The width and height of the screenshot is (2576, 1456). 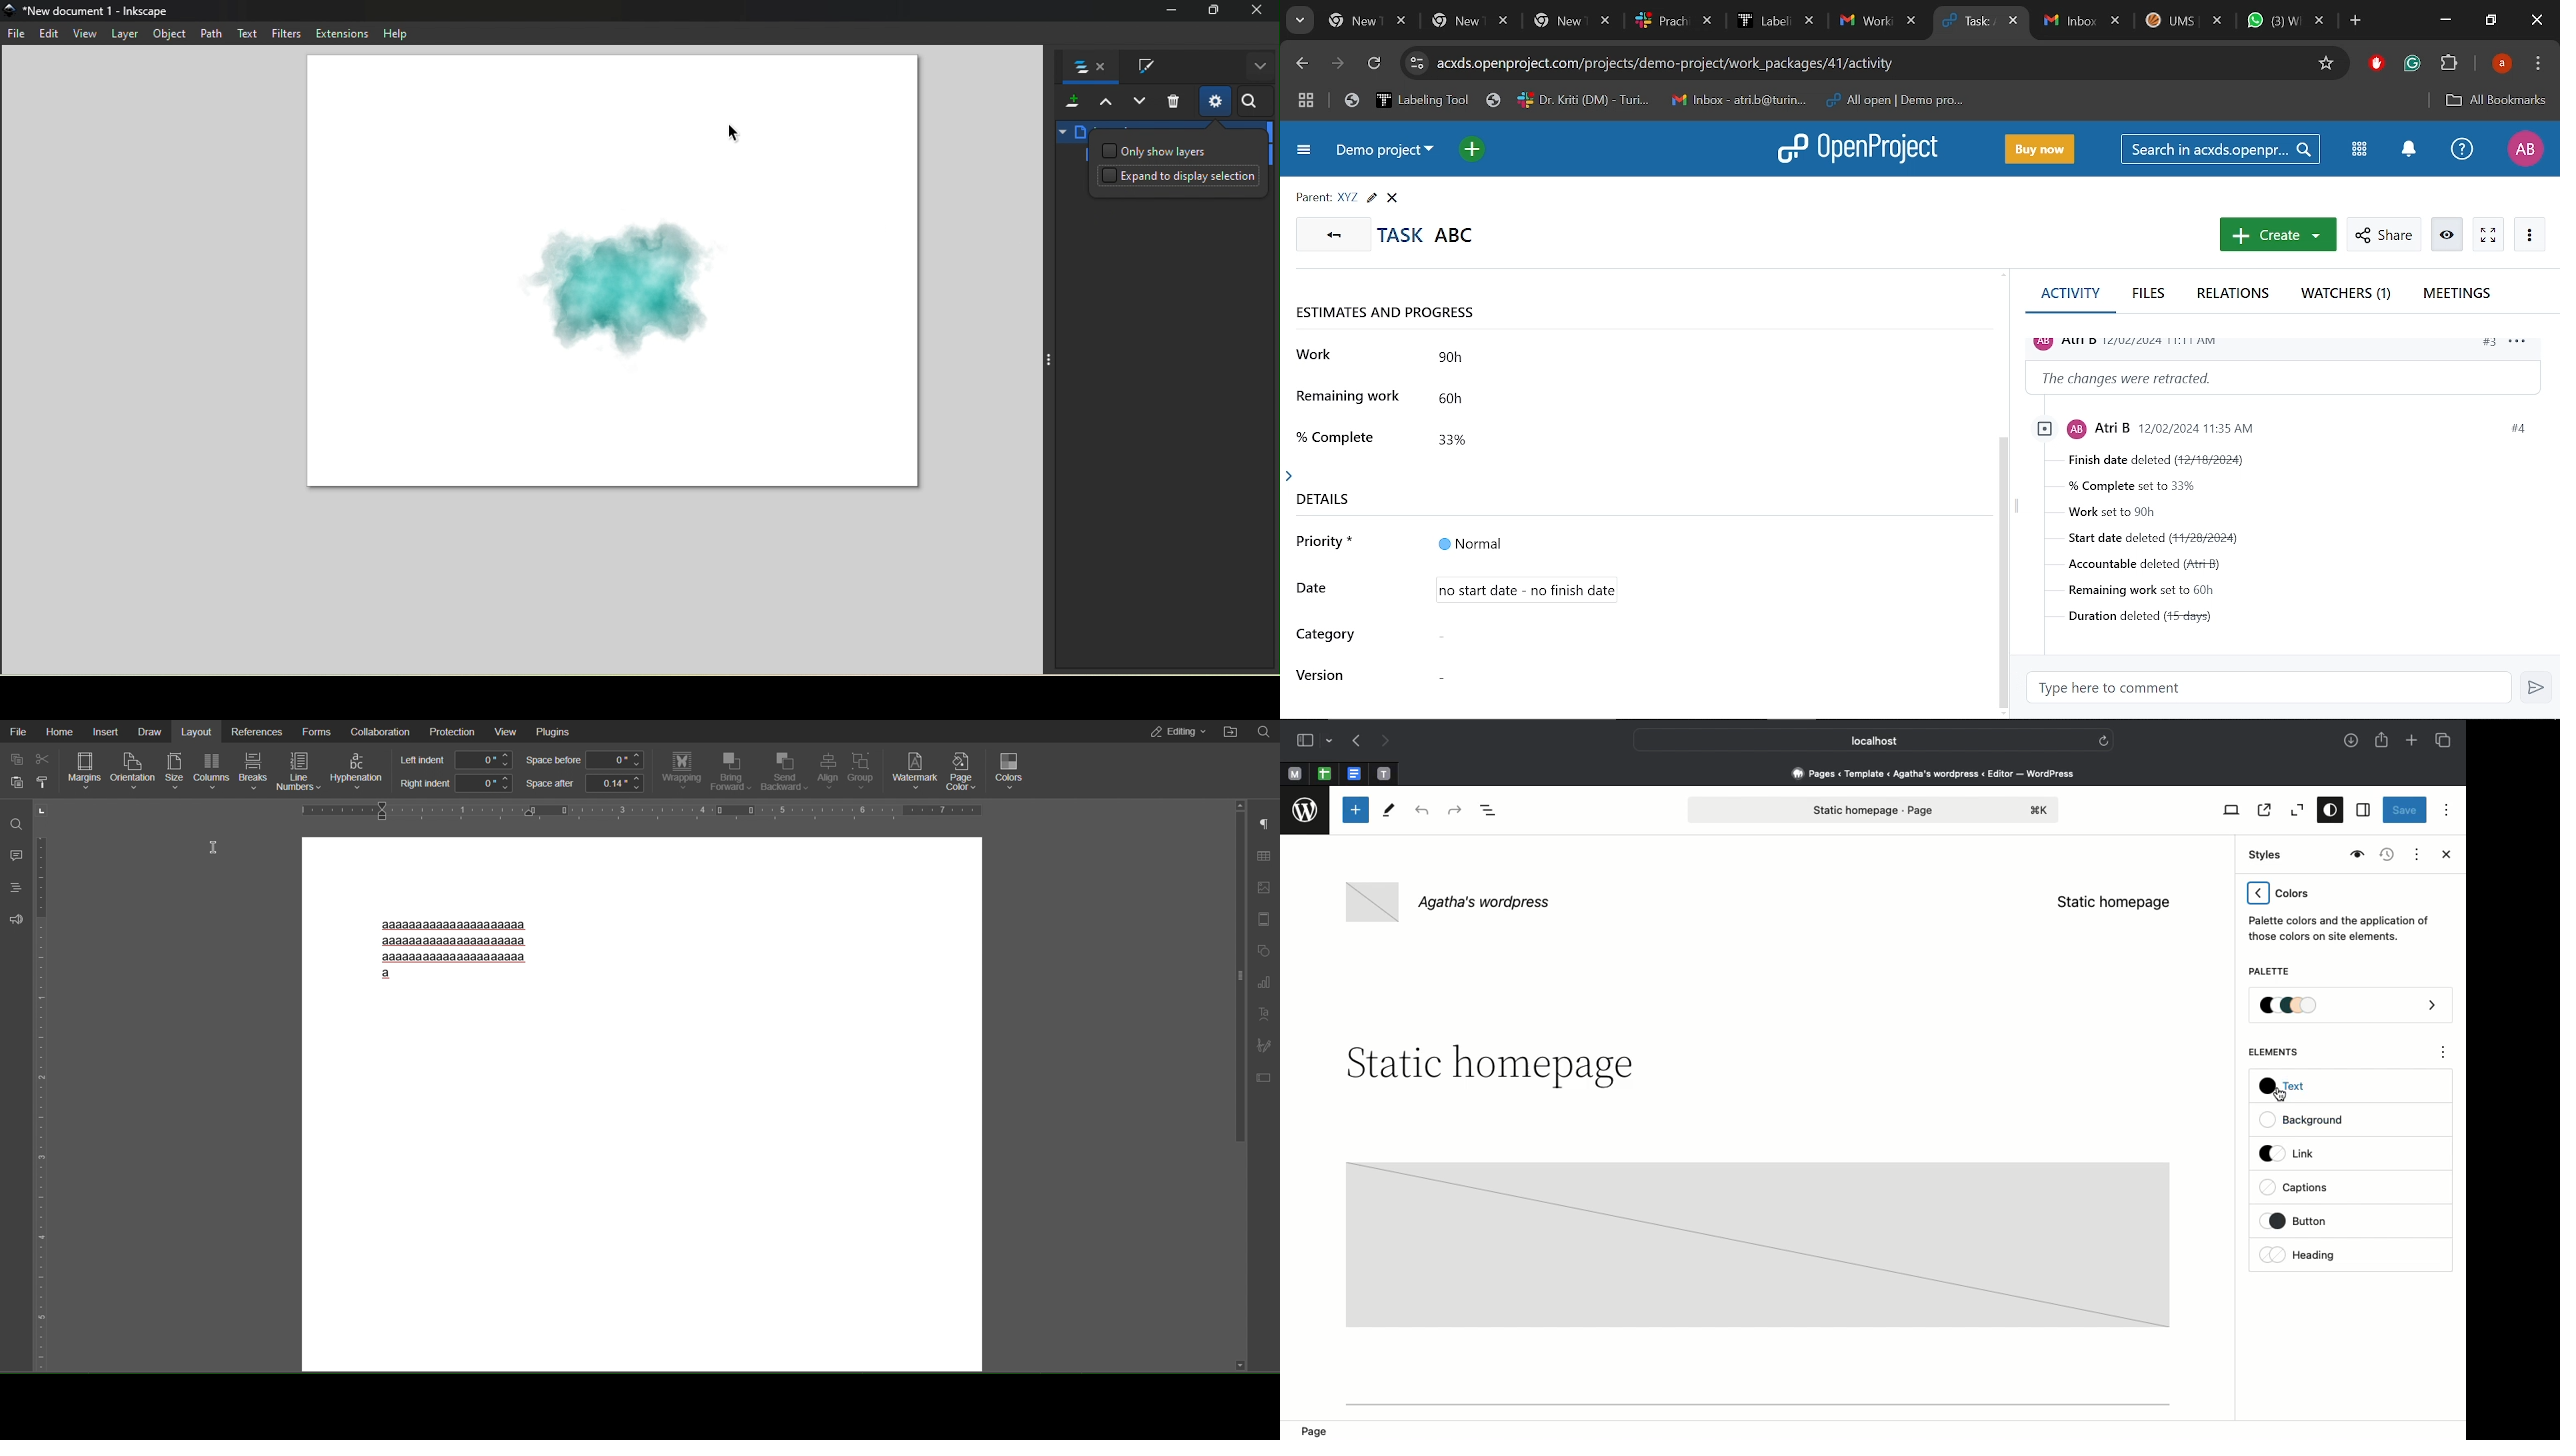 What do you see at coordinates (451, 949) in the screenshot?
I see `aaaaaaaaaaaaaaaaaaaaa
aaaaaaaaaaaaaaaaaaaaa
aaaaaaaaaaaaaaaaaaaaa
a` at bounding box center [451, 949].